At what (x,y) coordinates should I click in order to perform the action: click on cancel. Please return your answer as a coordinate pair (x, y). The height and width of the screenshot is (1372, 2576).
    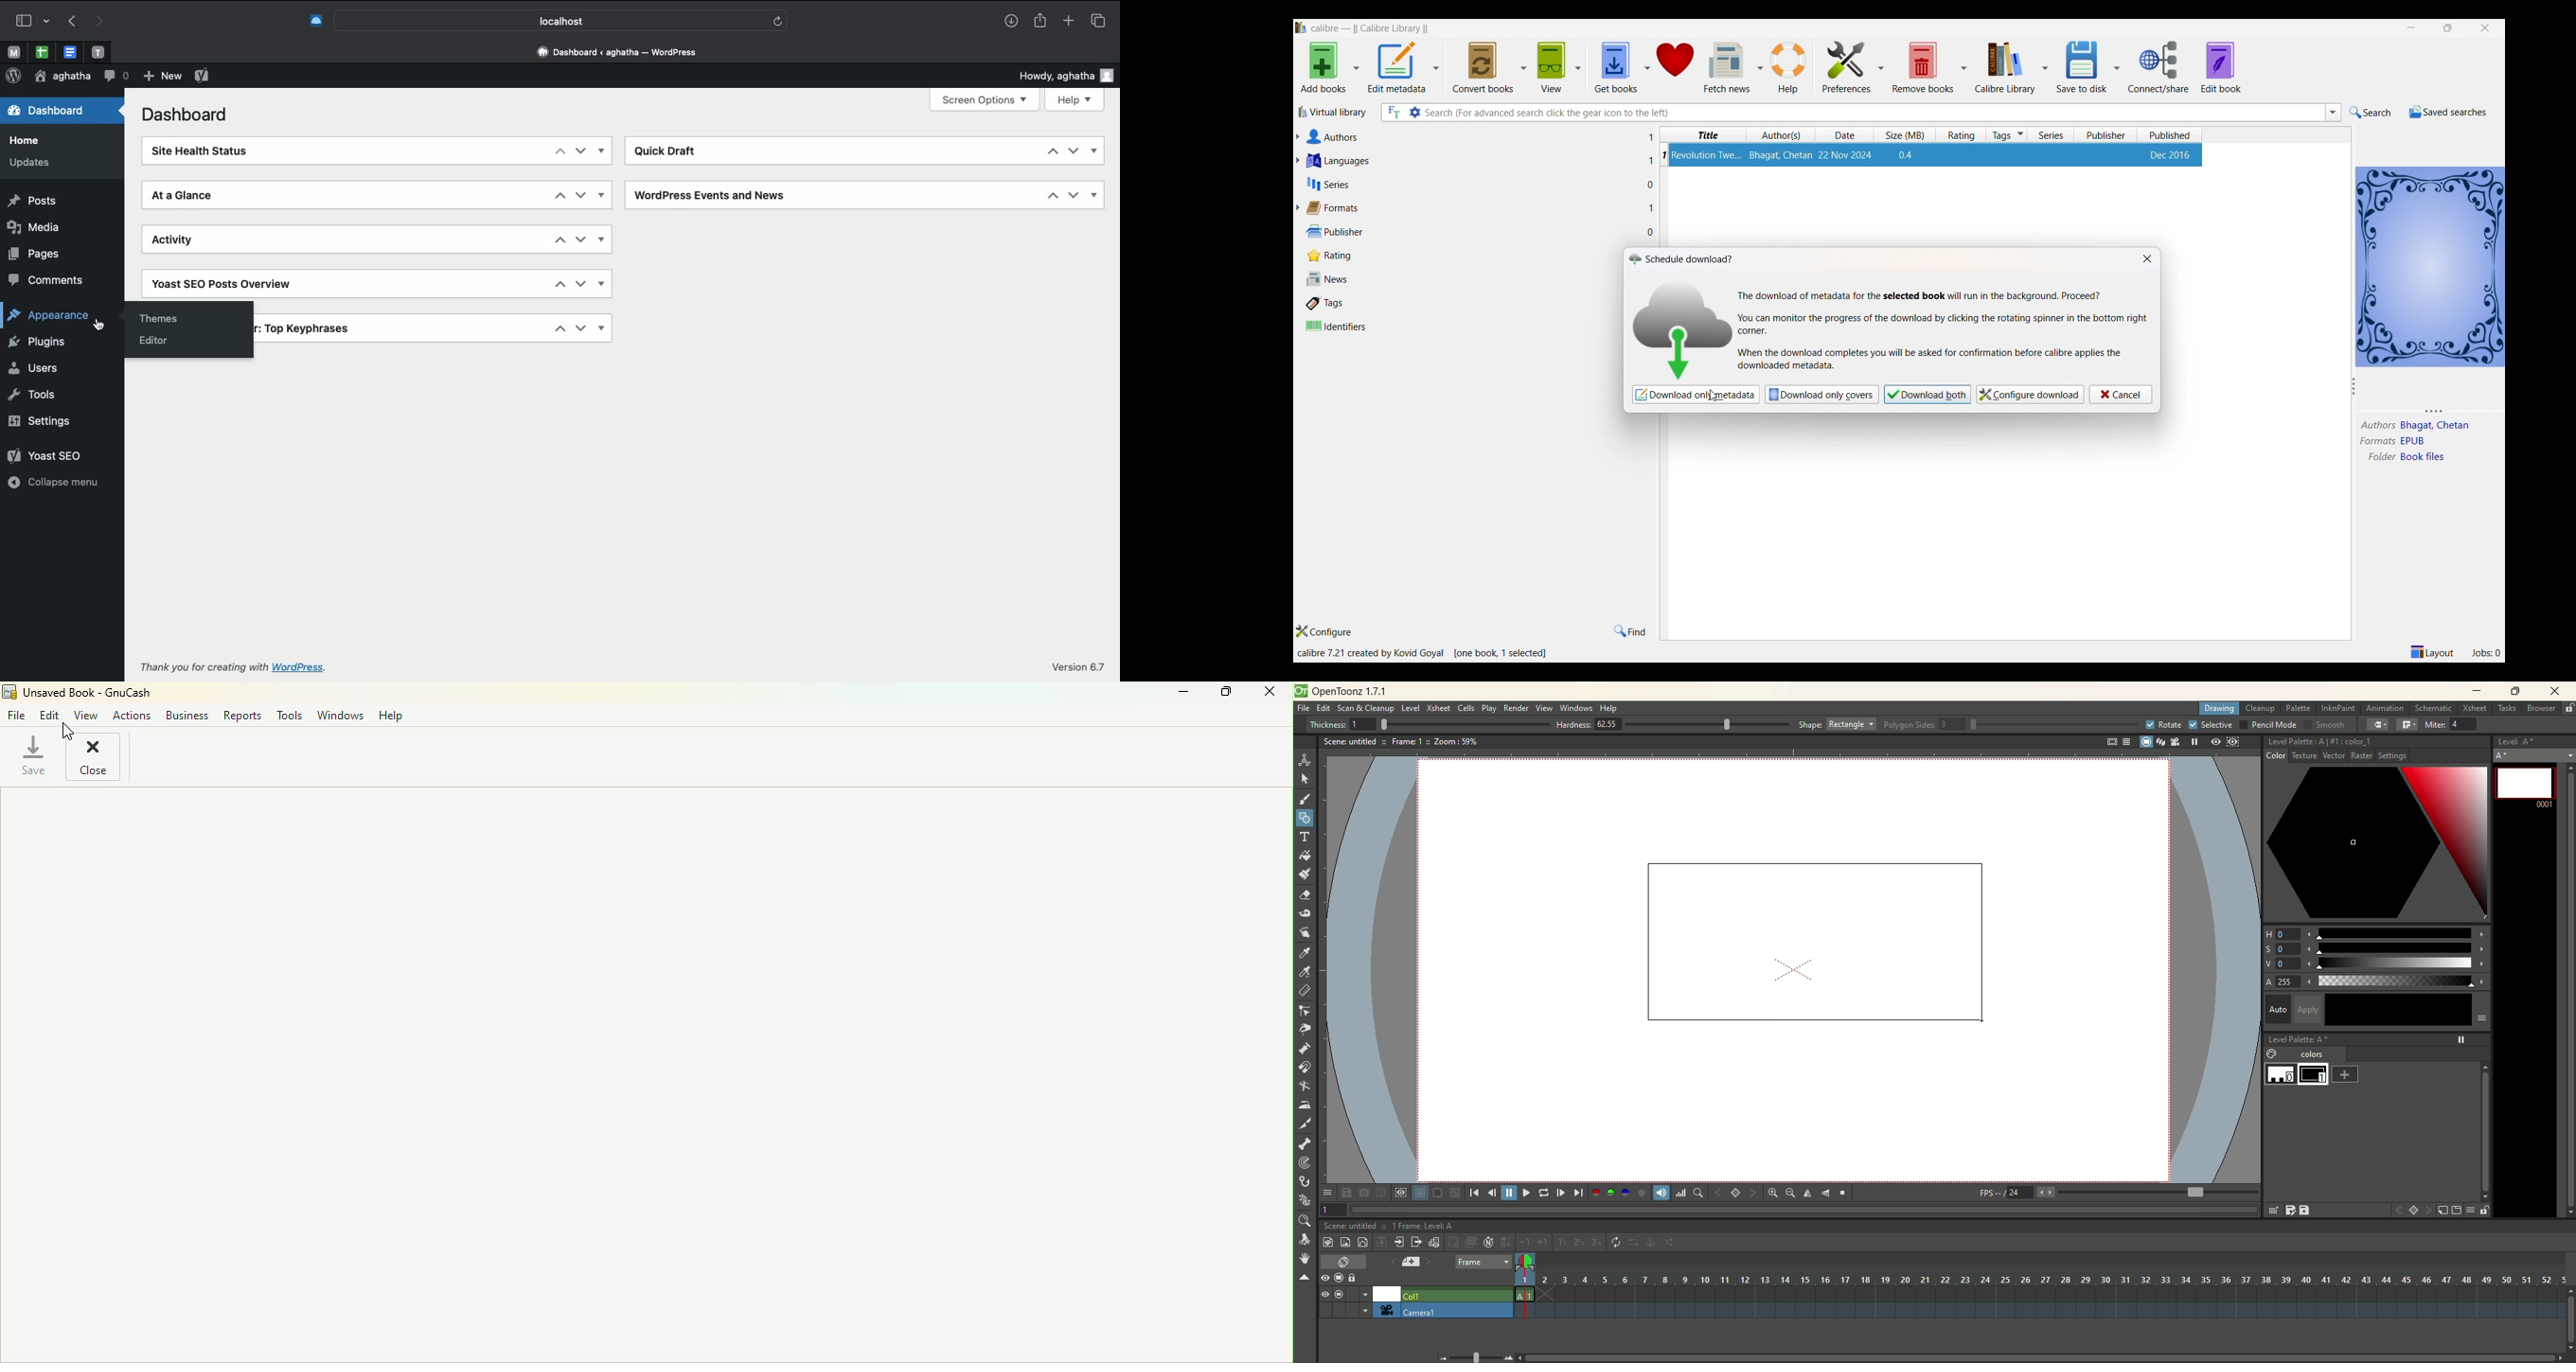
    Looking at the image, I should click on (2121, 395).